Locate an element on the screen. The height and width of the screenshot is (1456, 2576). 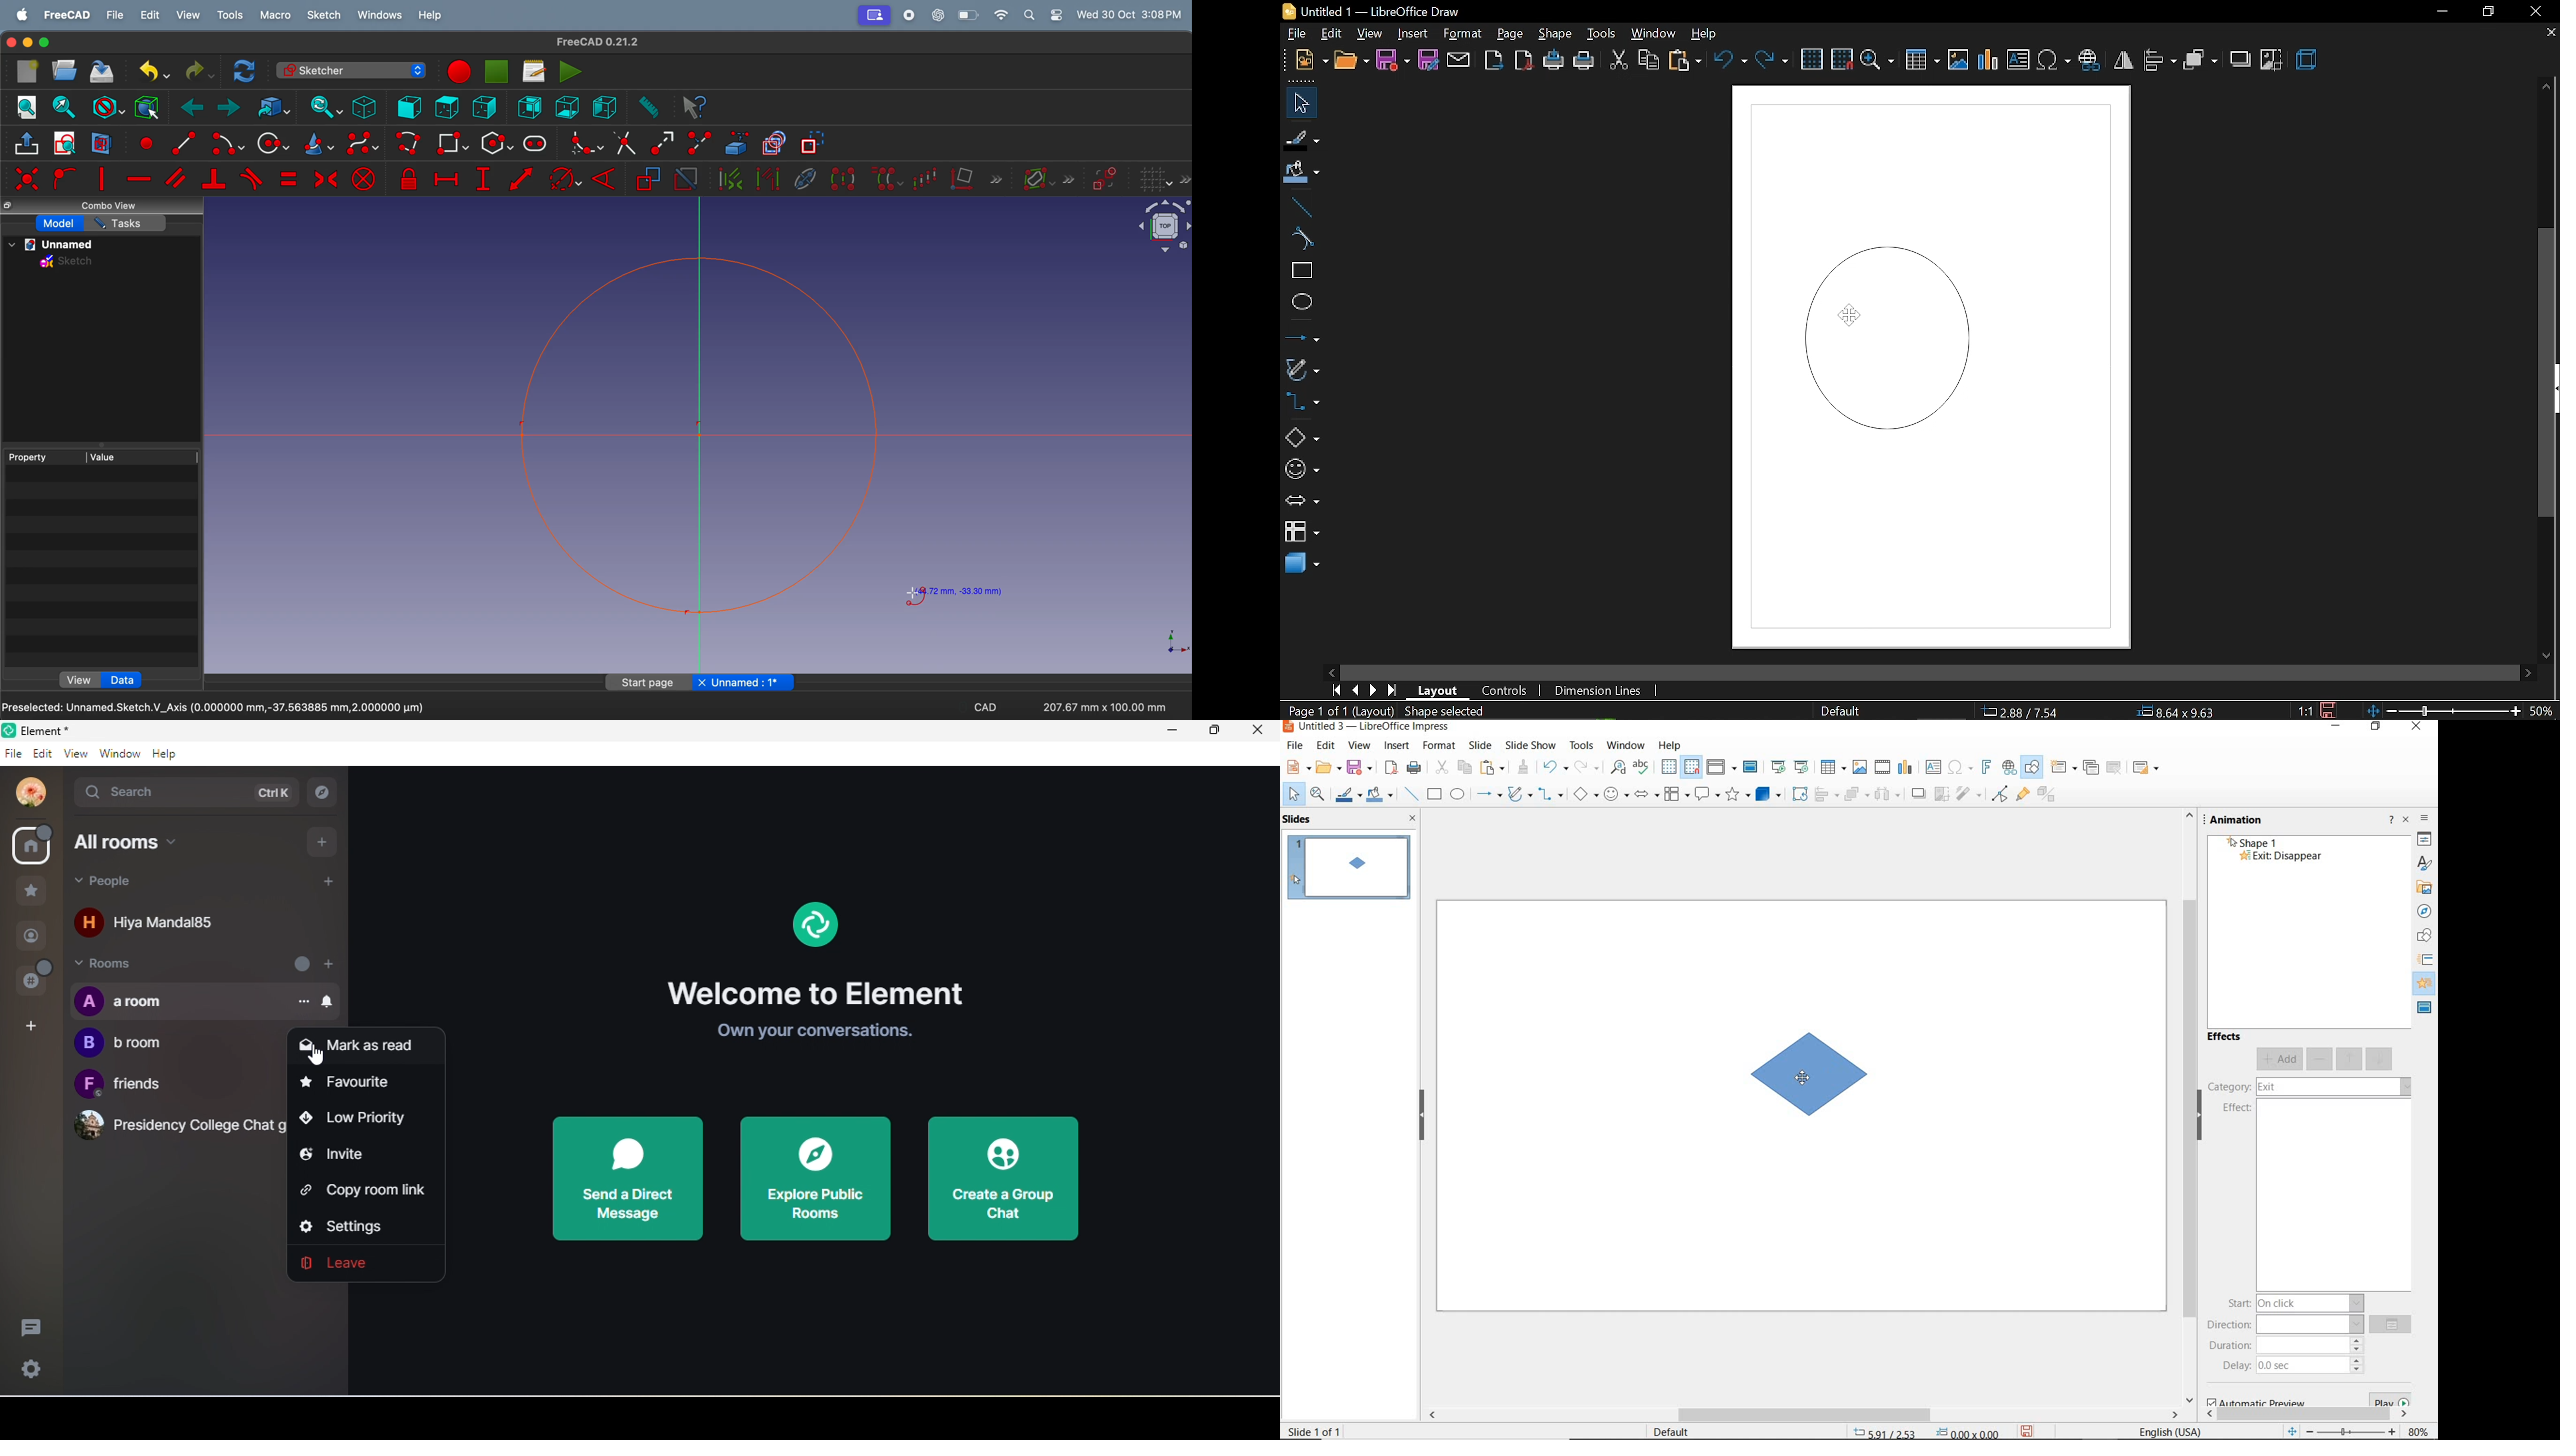
bounding box is located at coordinates (146, 106).